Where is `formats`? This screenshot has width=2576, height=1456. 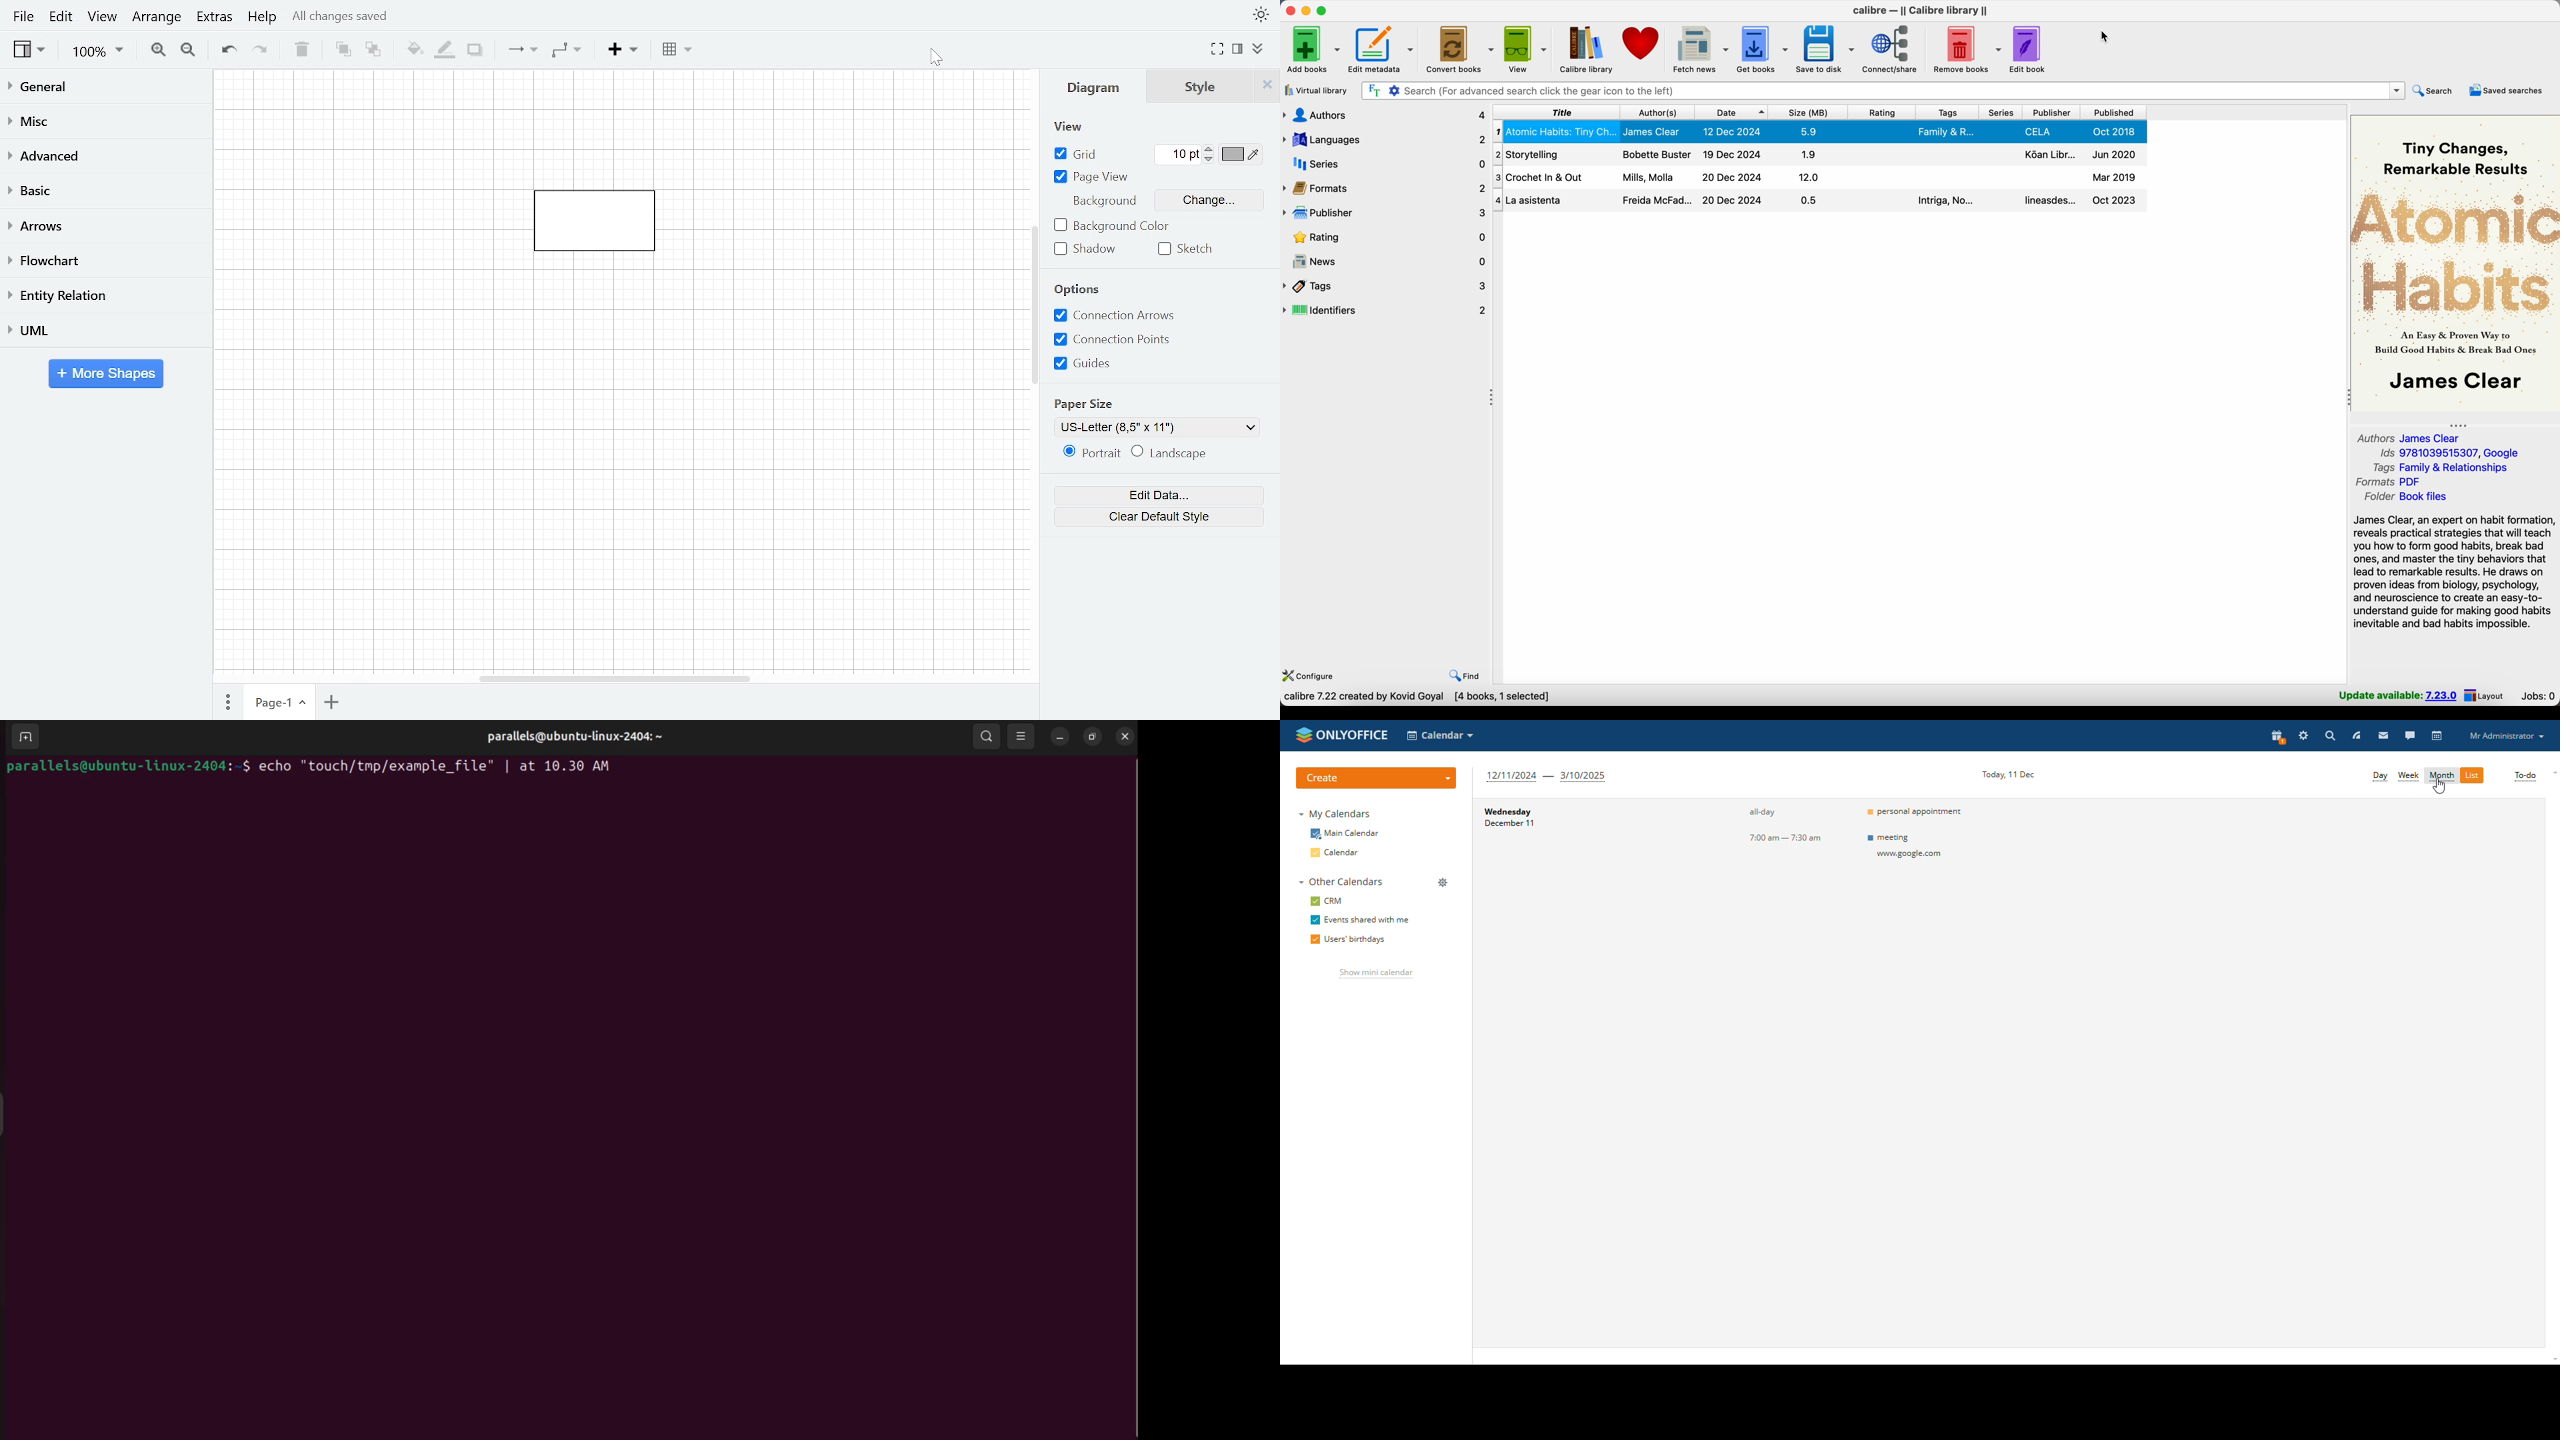 formats is located at coordinates (2389, 482).